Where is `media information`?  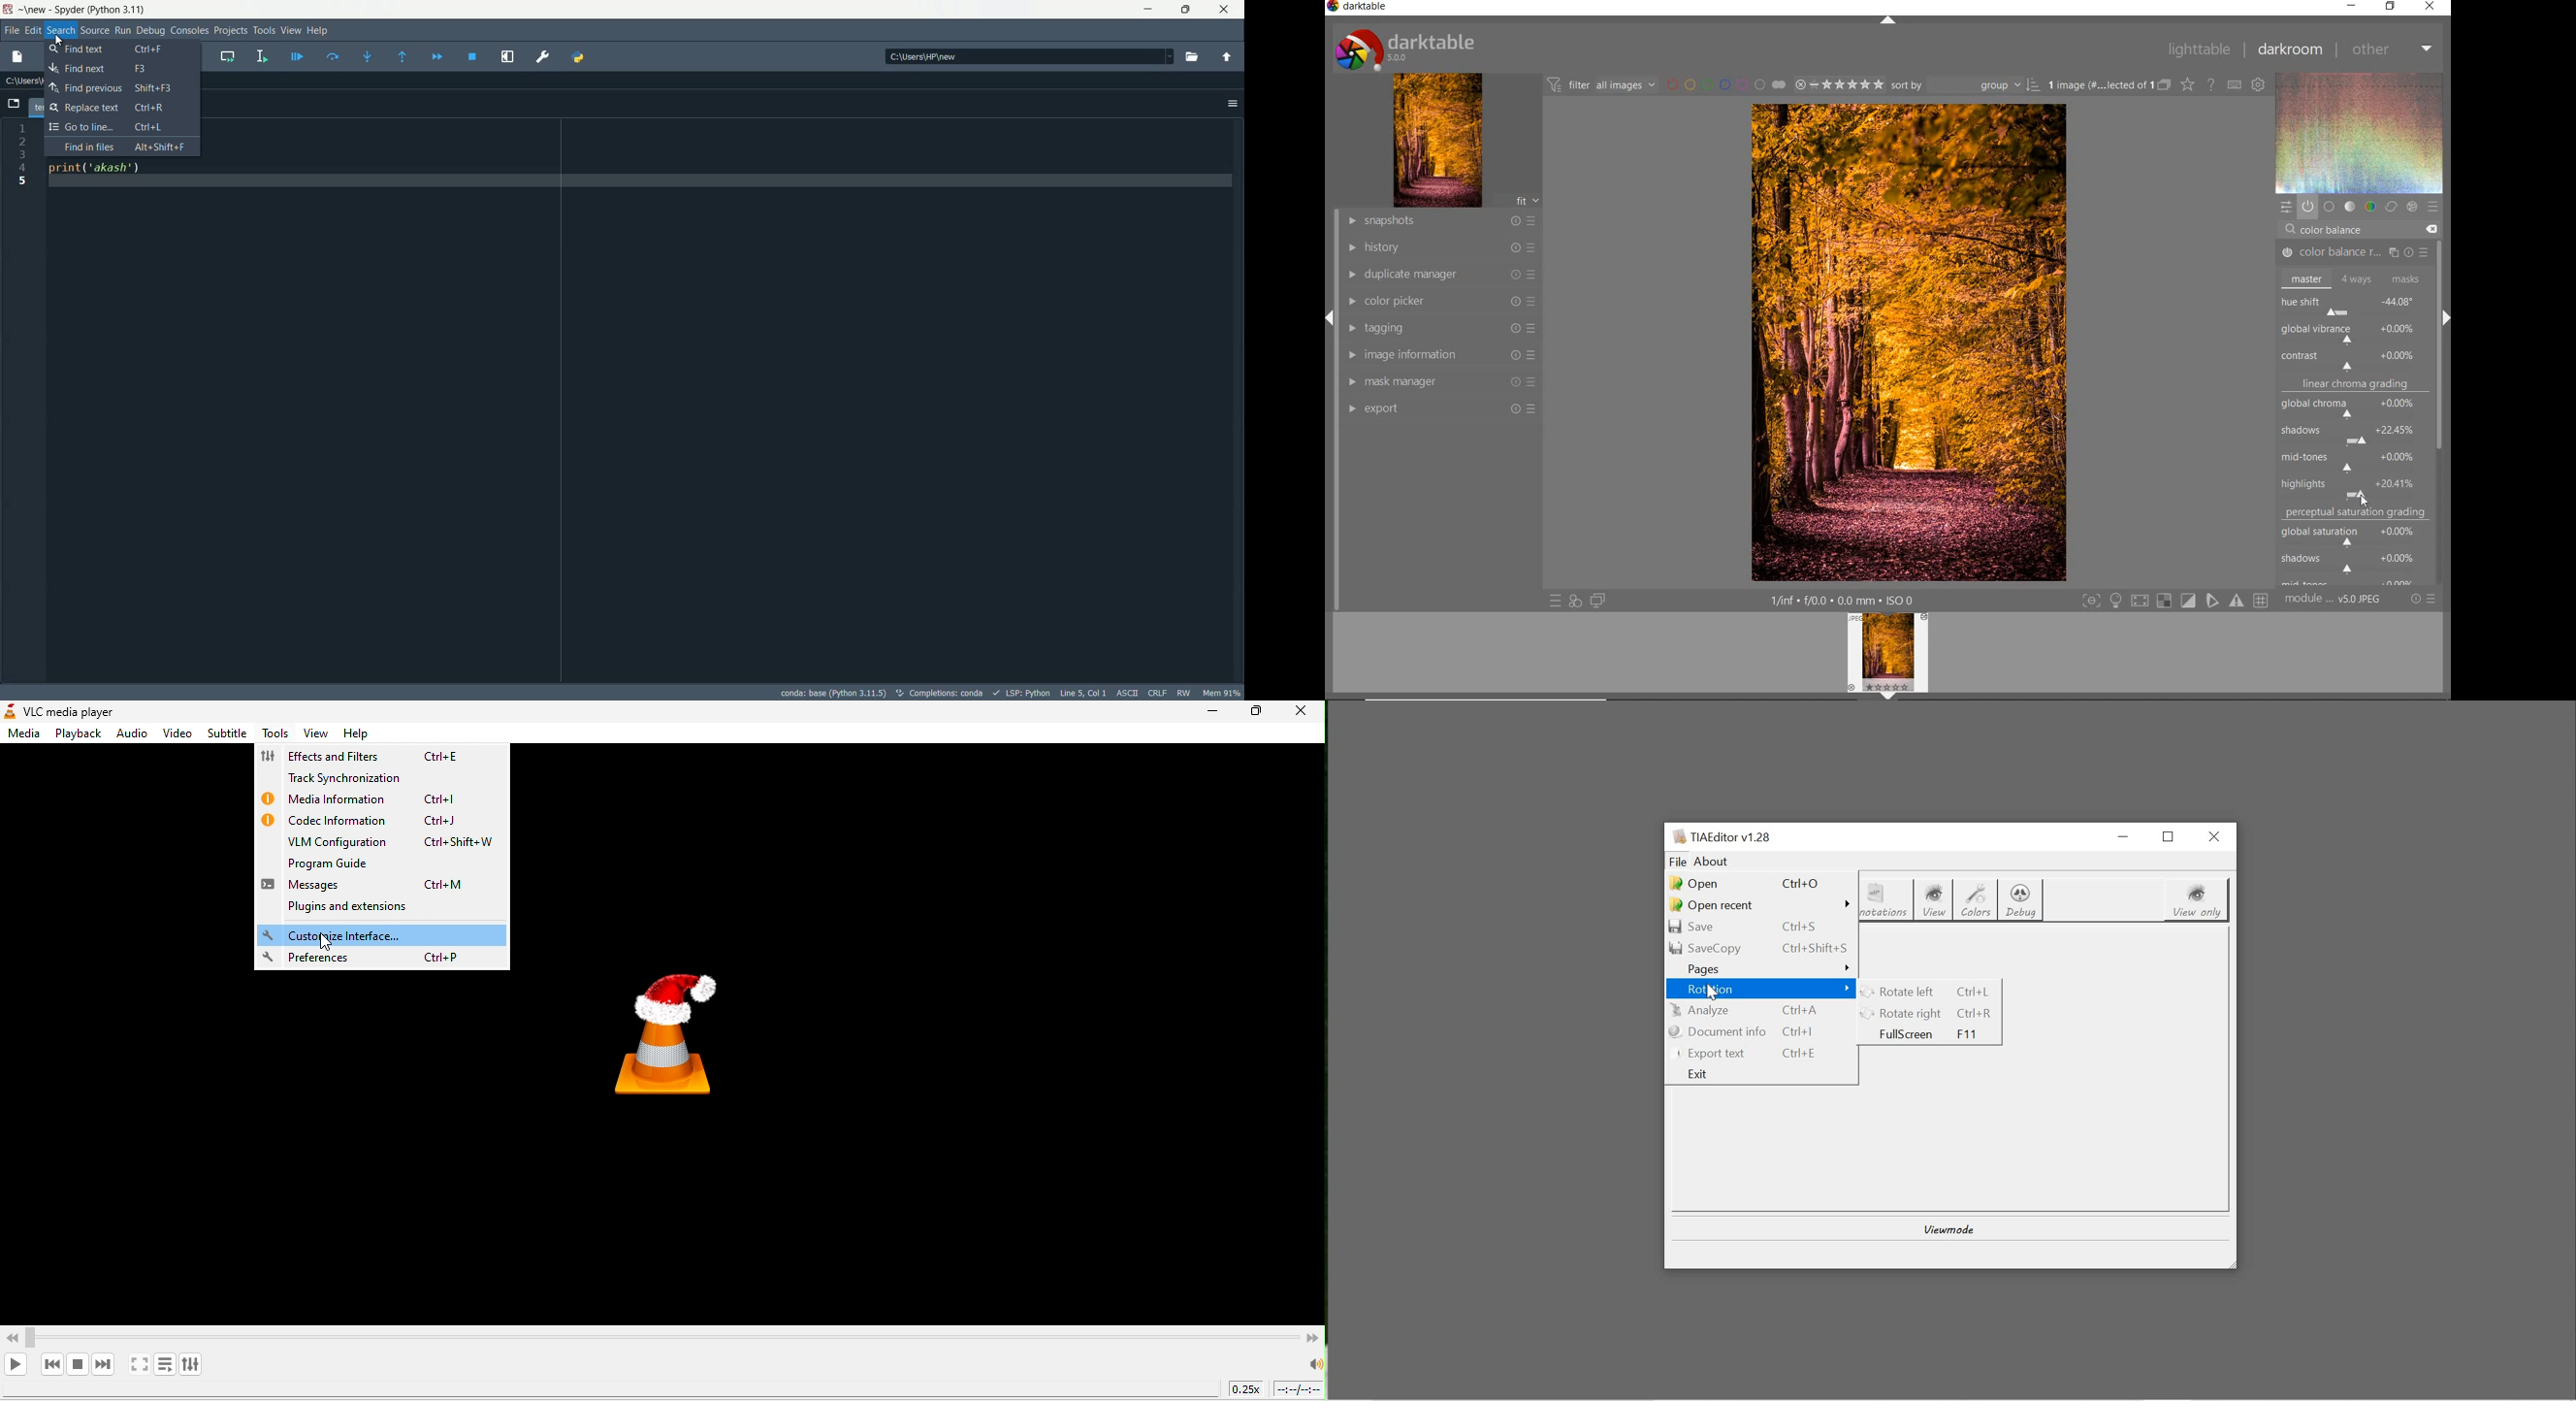 media information is located at coordinates (362, 798).